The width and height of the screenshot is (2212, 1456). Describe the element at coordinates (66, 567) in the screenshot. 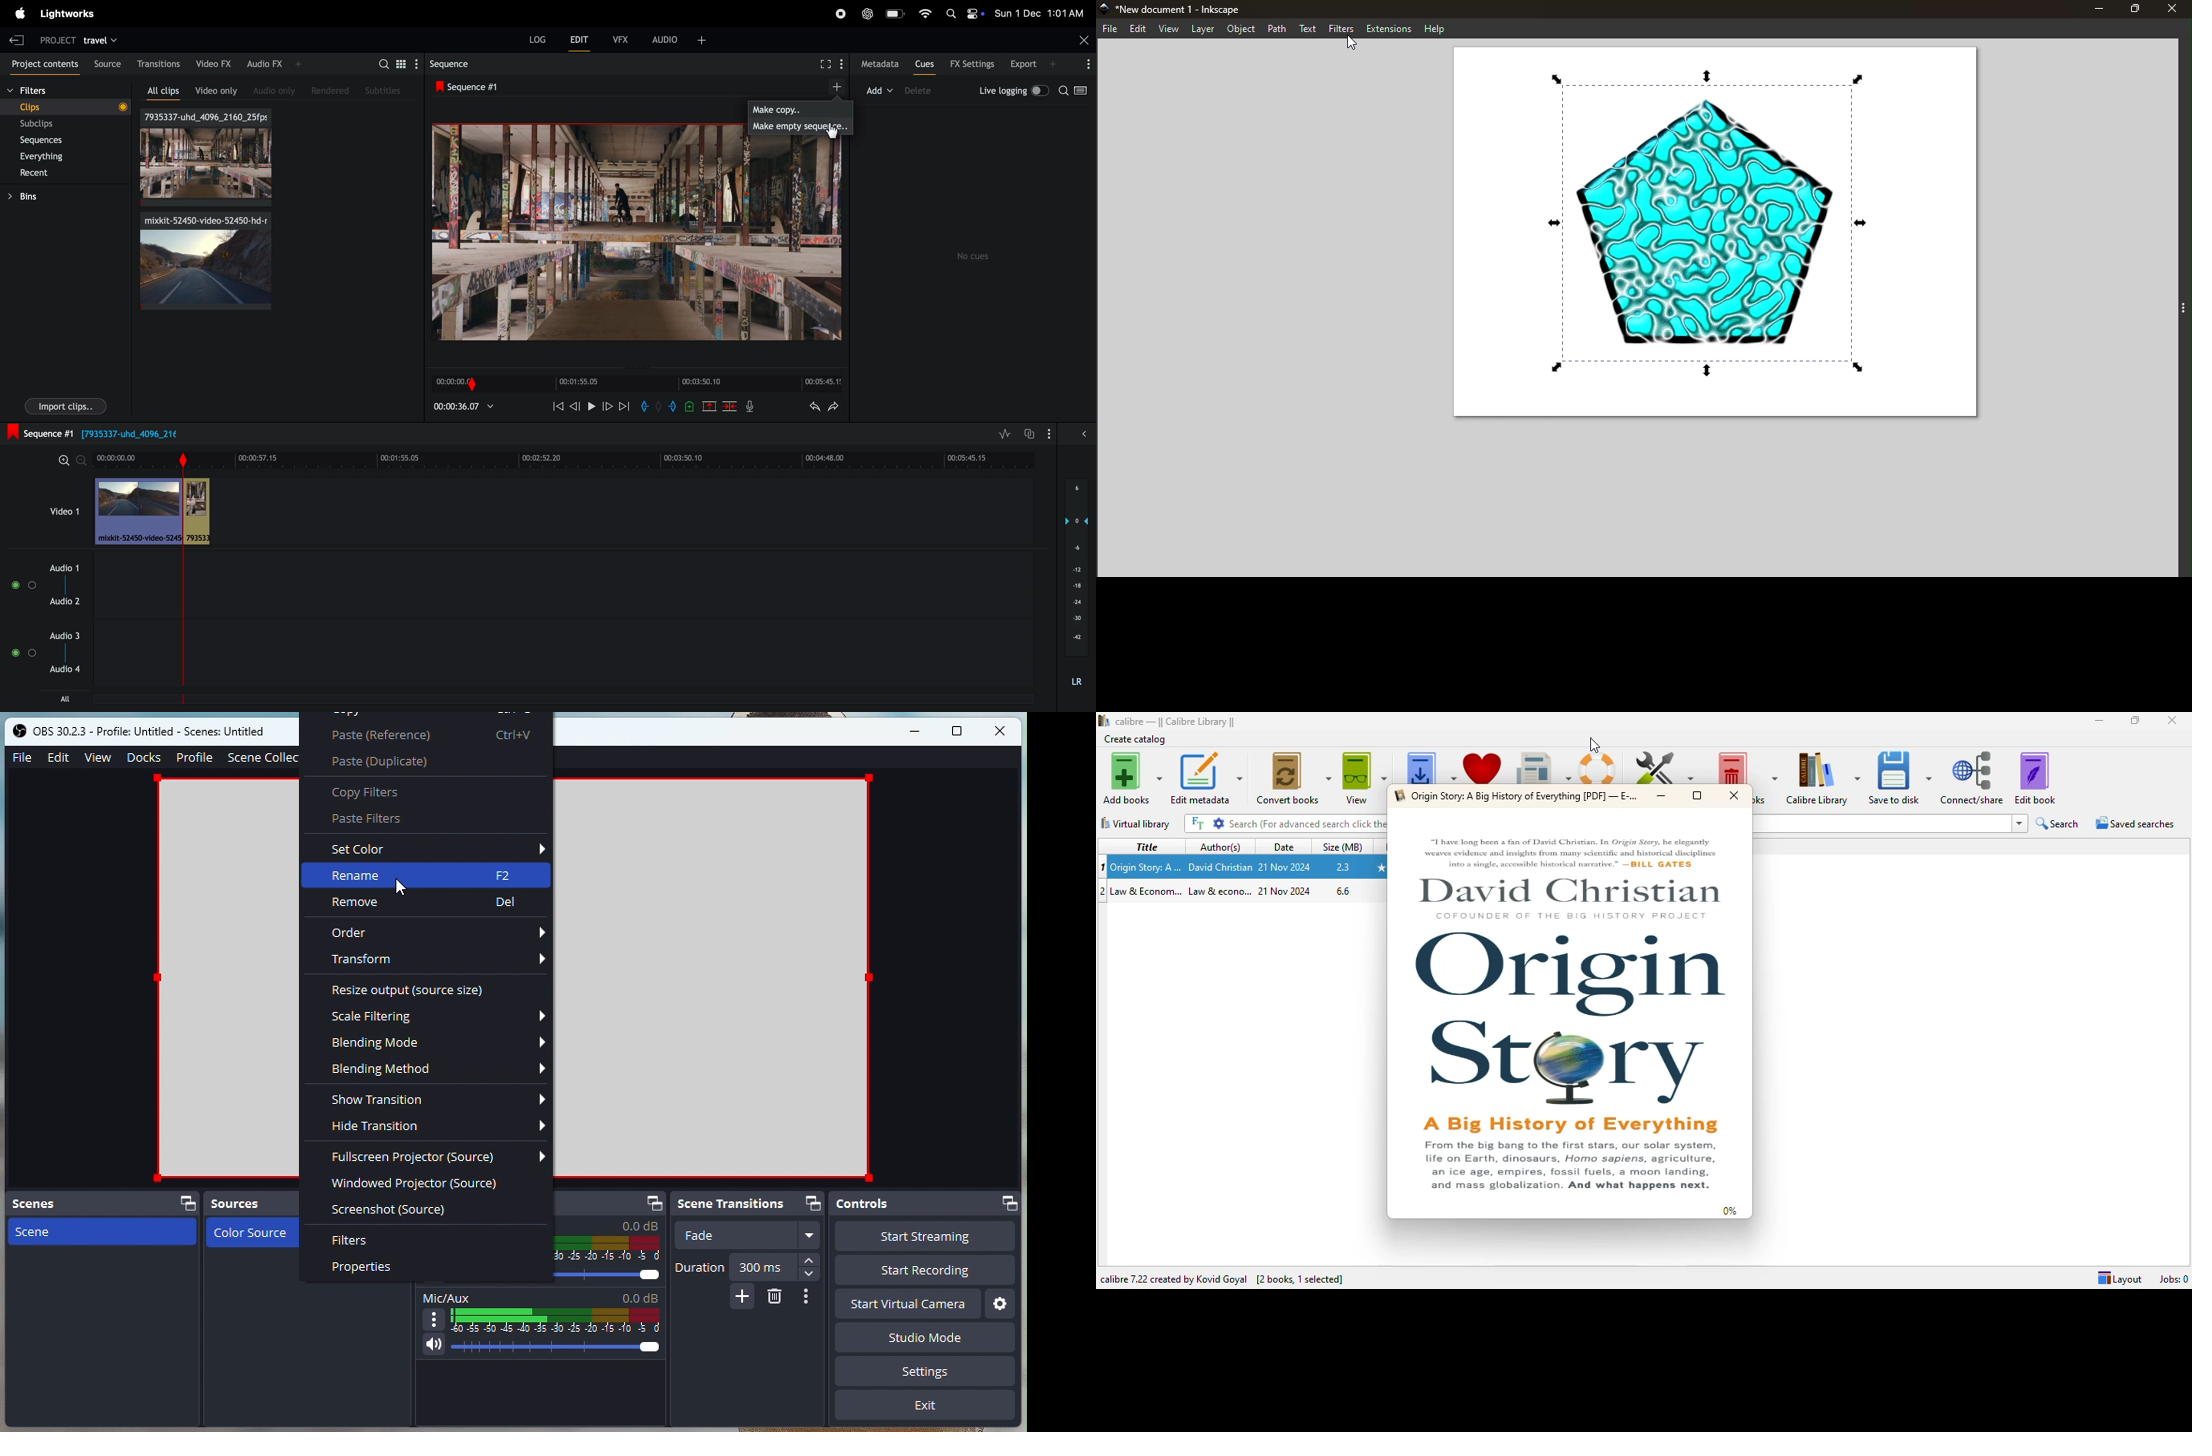

I see `Audio 1` at that location.